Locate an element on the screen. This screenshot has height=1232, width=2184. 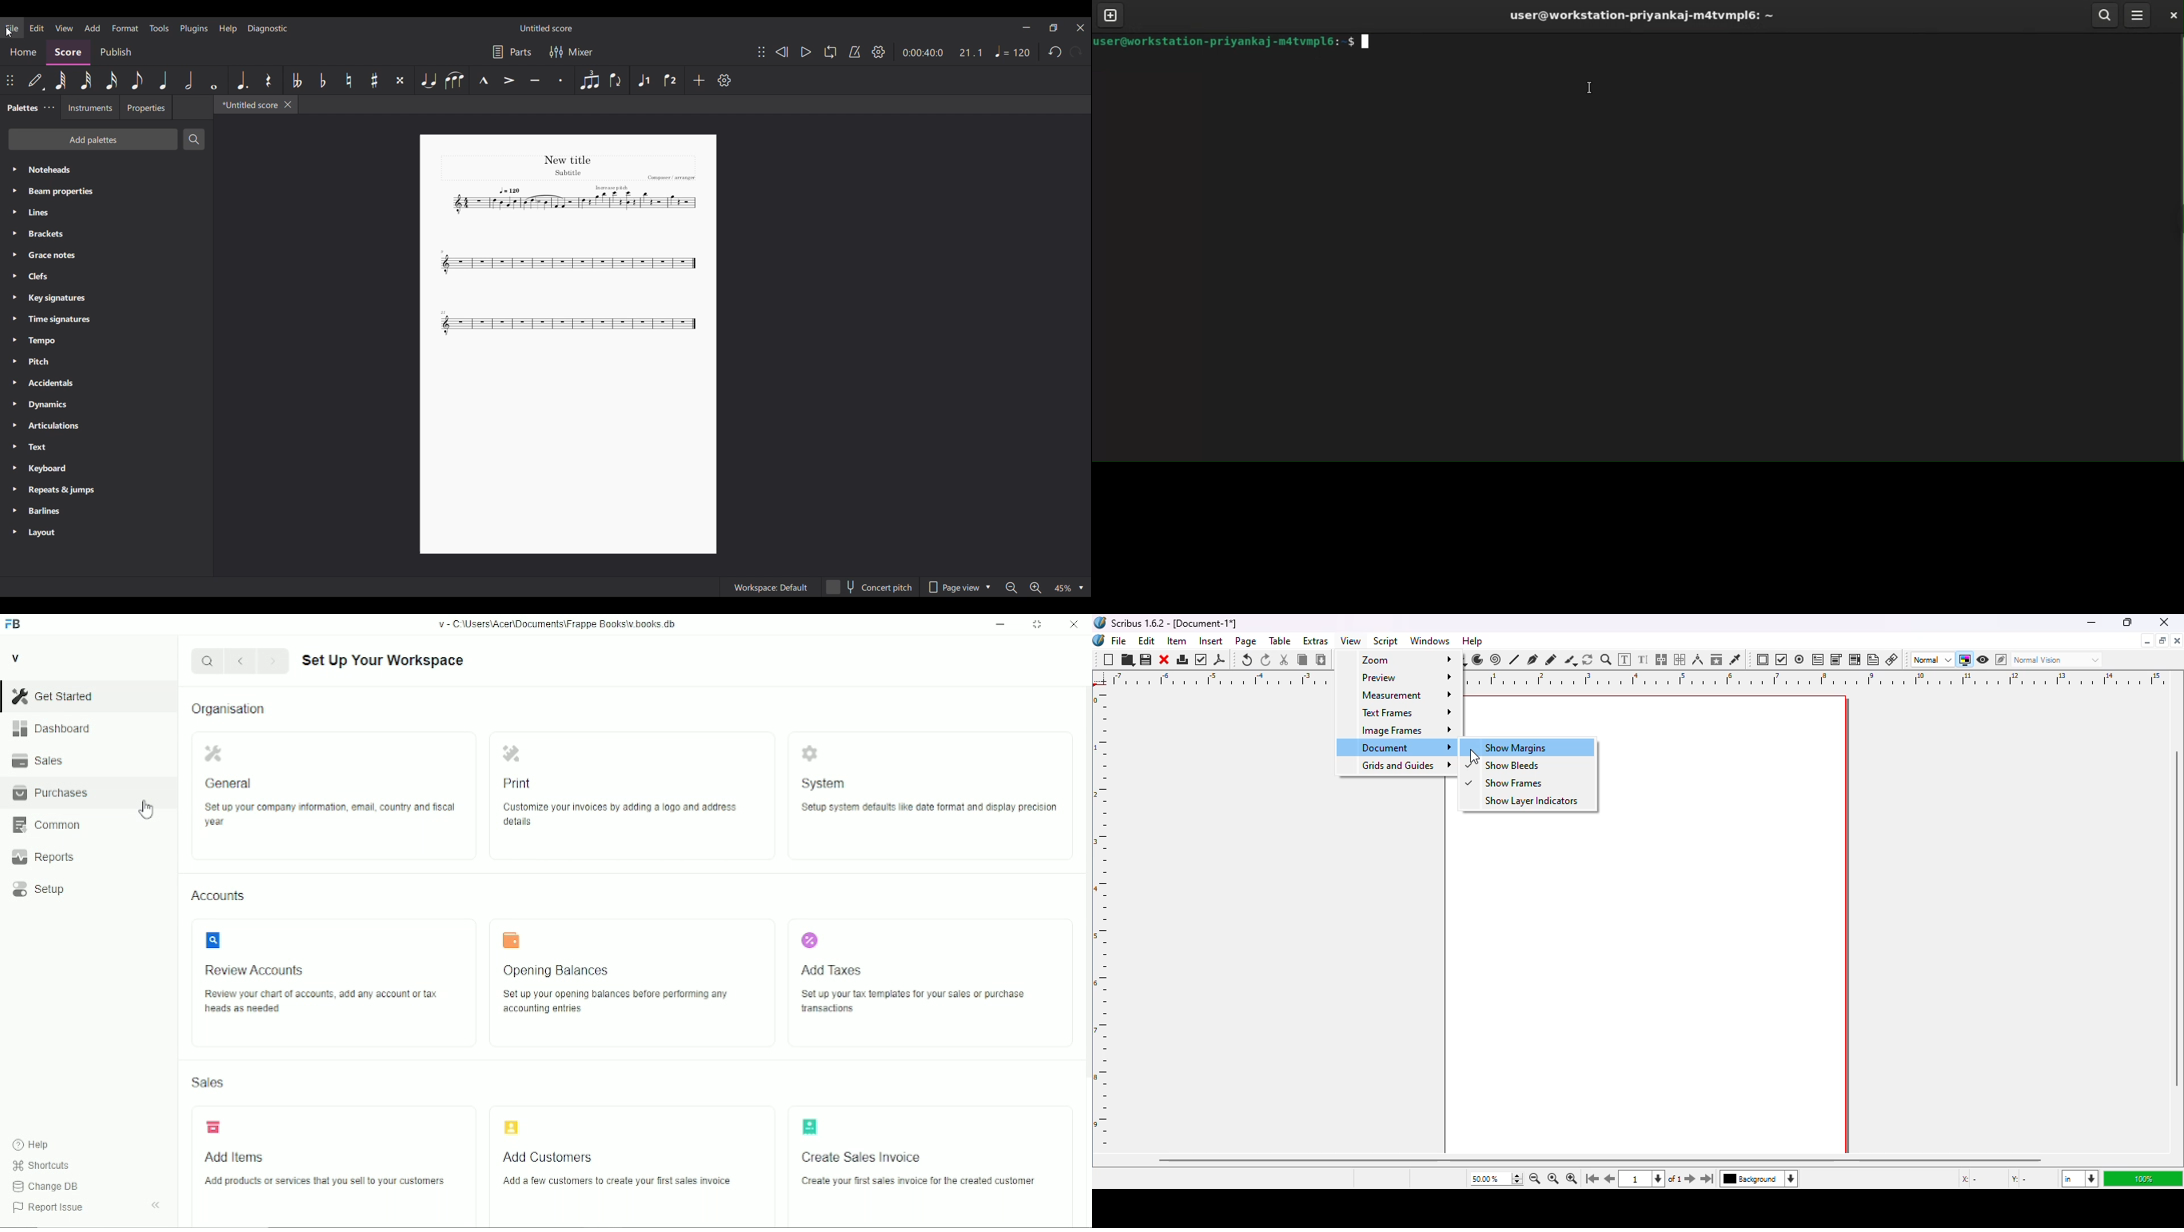
v- C Wsers\AcenDocuments\Frappe Books'v books db is located at coordinates (556, 624).